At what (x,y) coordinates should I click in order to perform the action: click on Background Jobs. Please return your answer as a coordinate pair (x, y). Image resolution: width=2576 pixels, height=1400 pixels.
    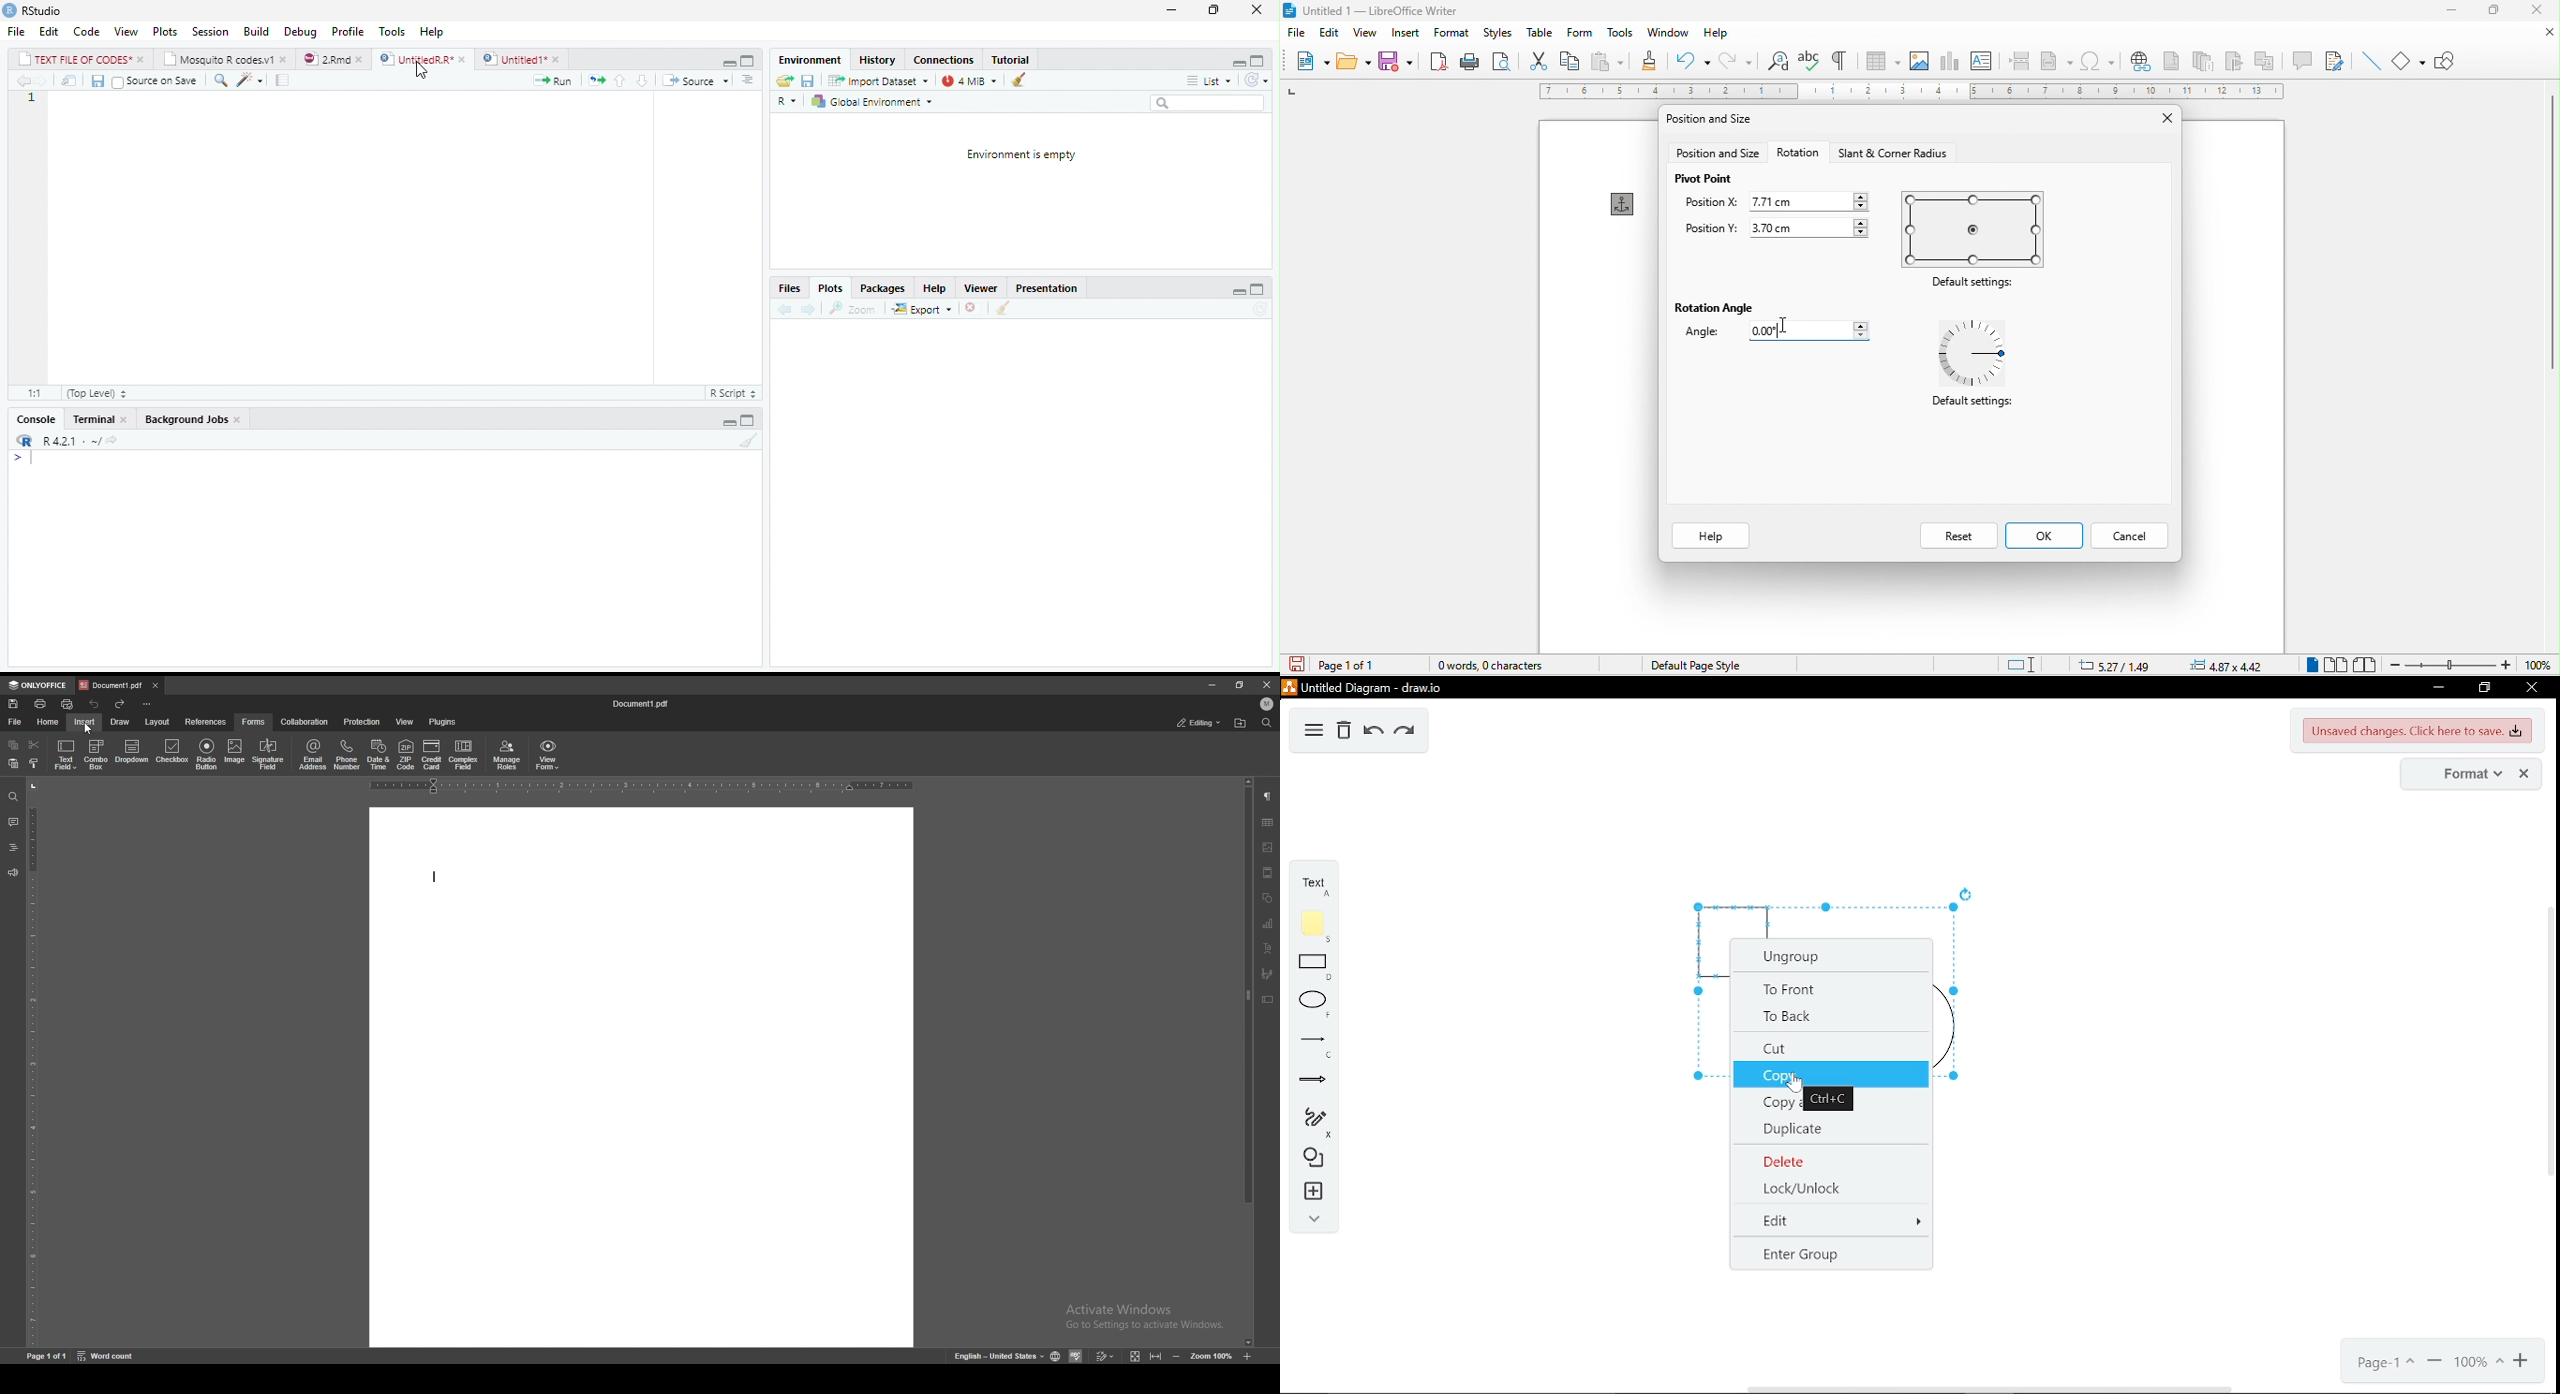
    Looking at the image, I should click on (192, 422).